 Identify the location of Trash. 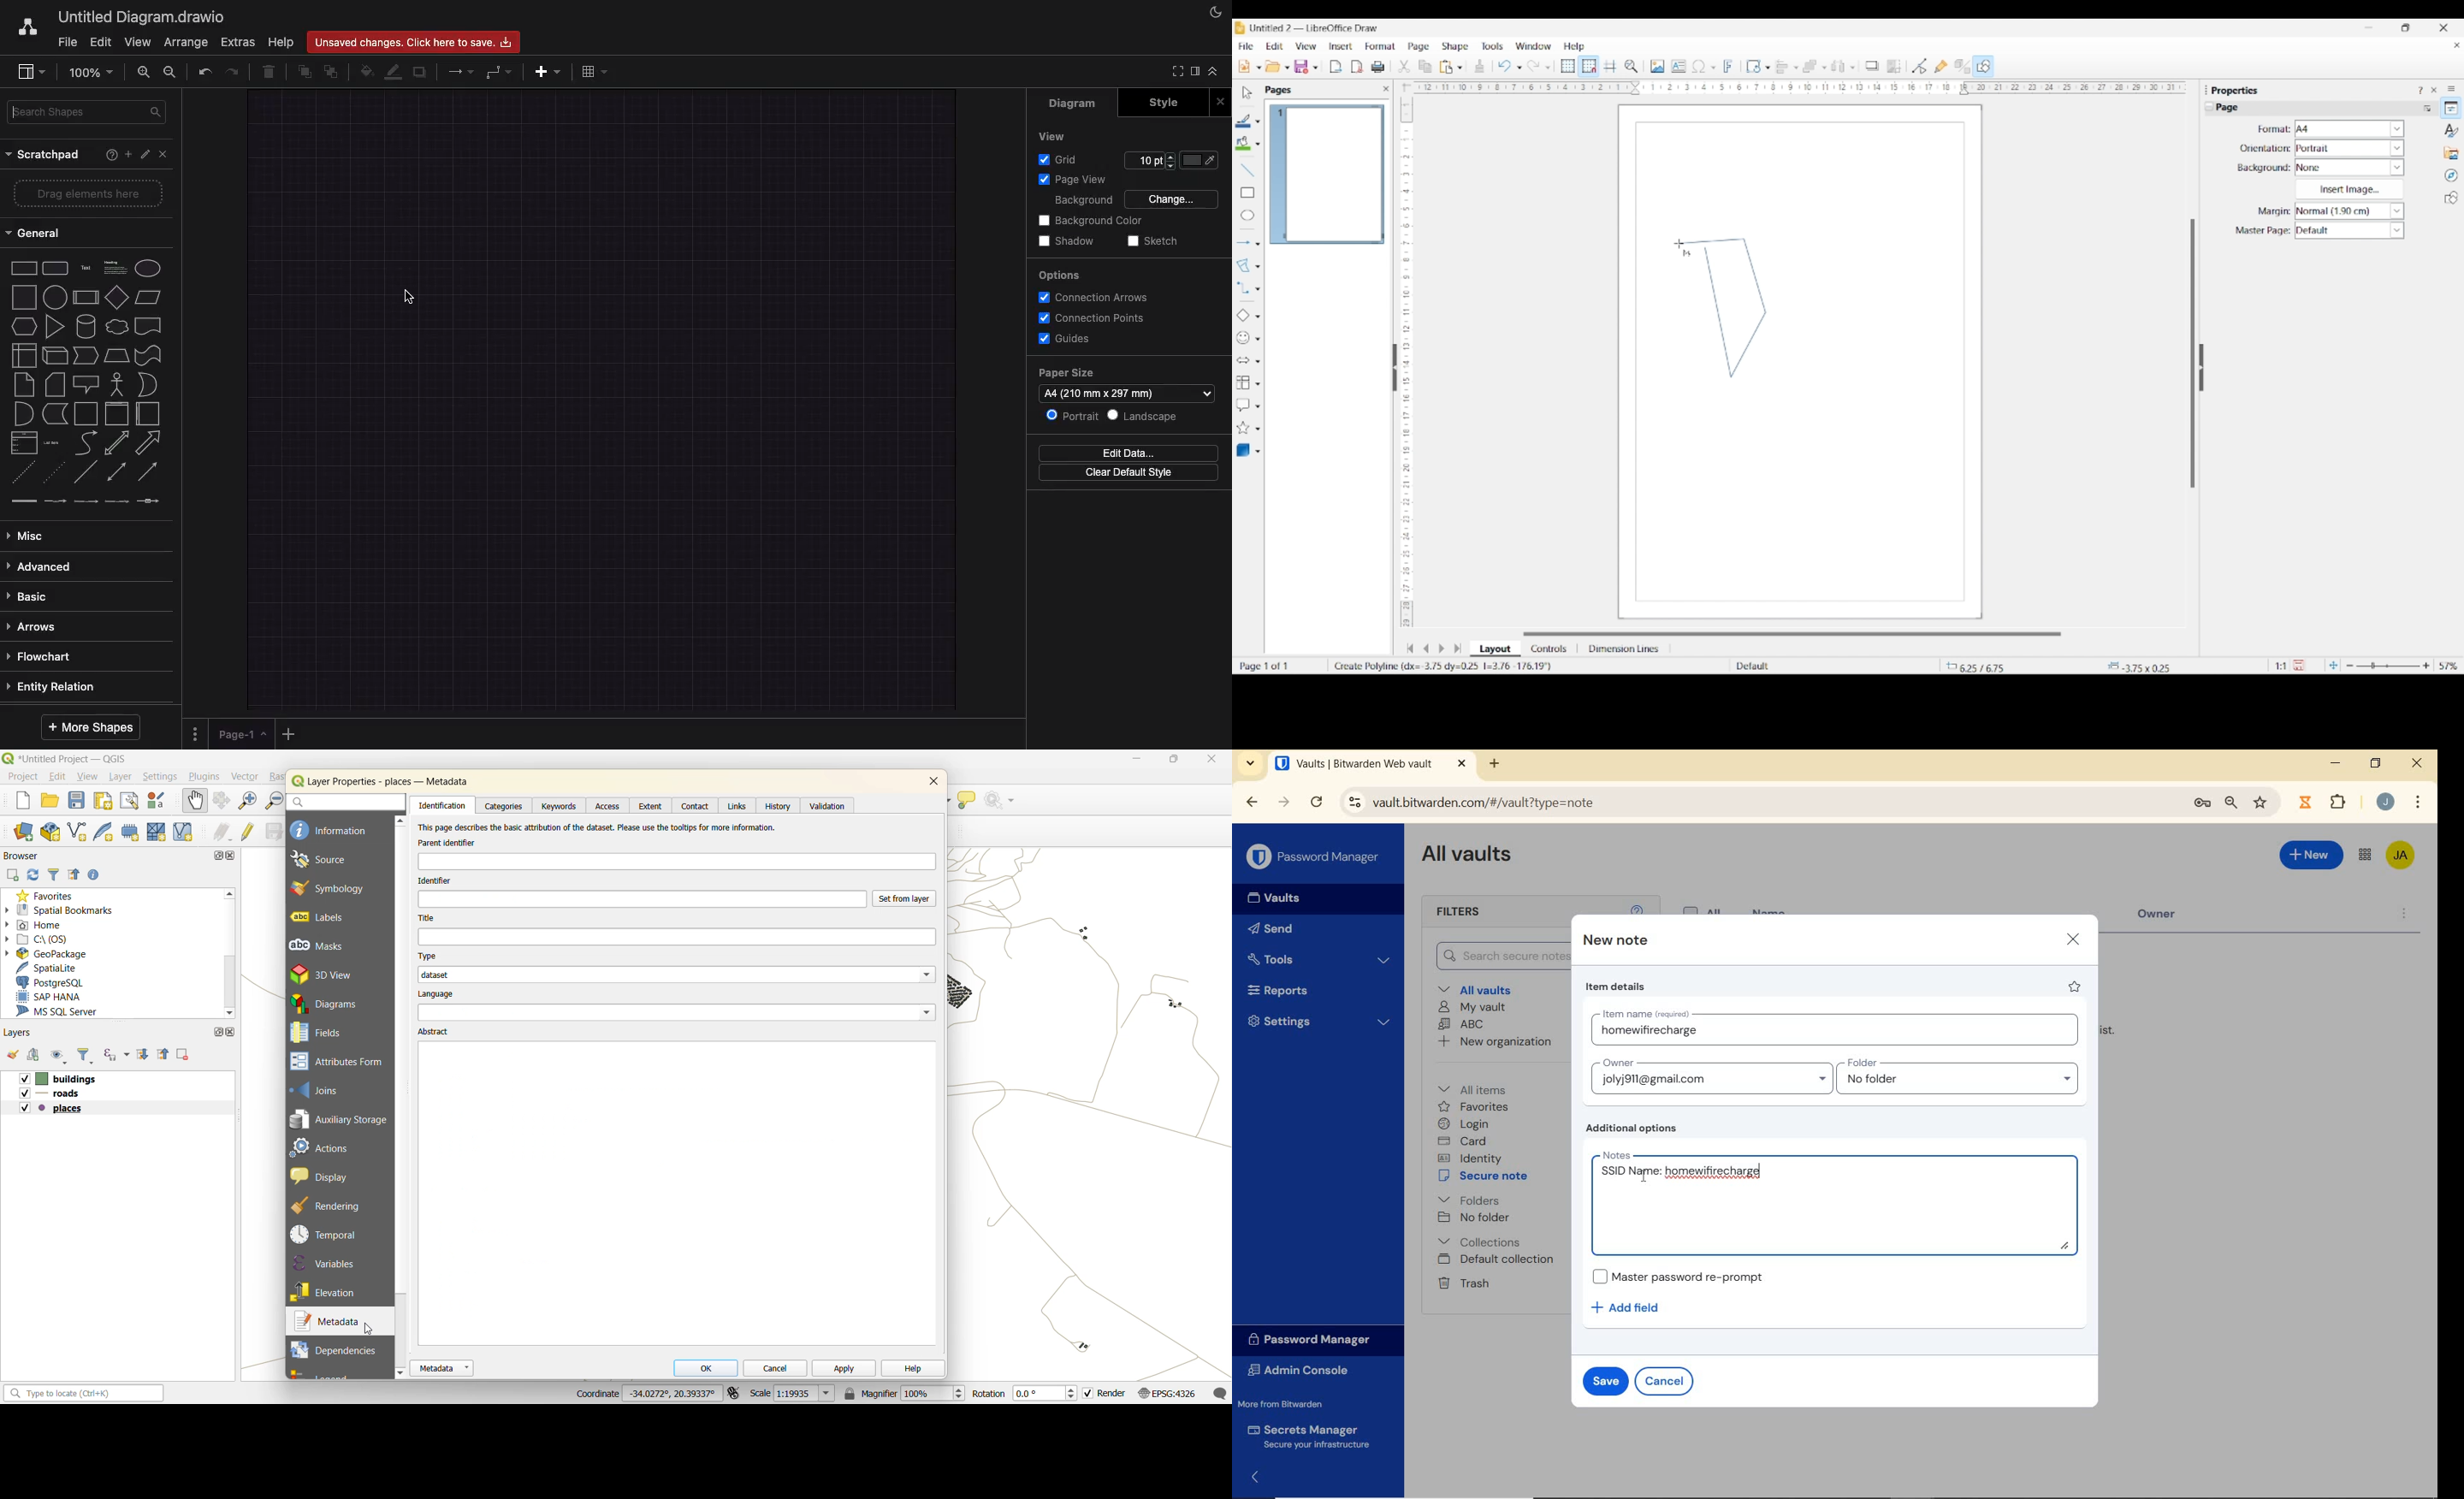
(1463, 1283).